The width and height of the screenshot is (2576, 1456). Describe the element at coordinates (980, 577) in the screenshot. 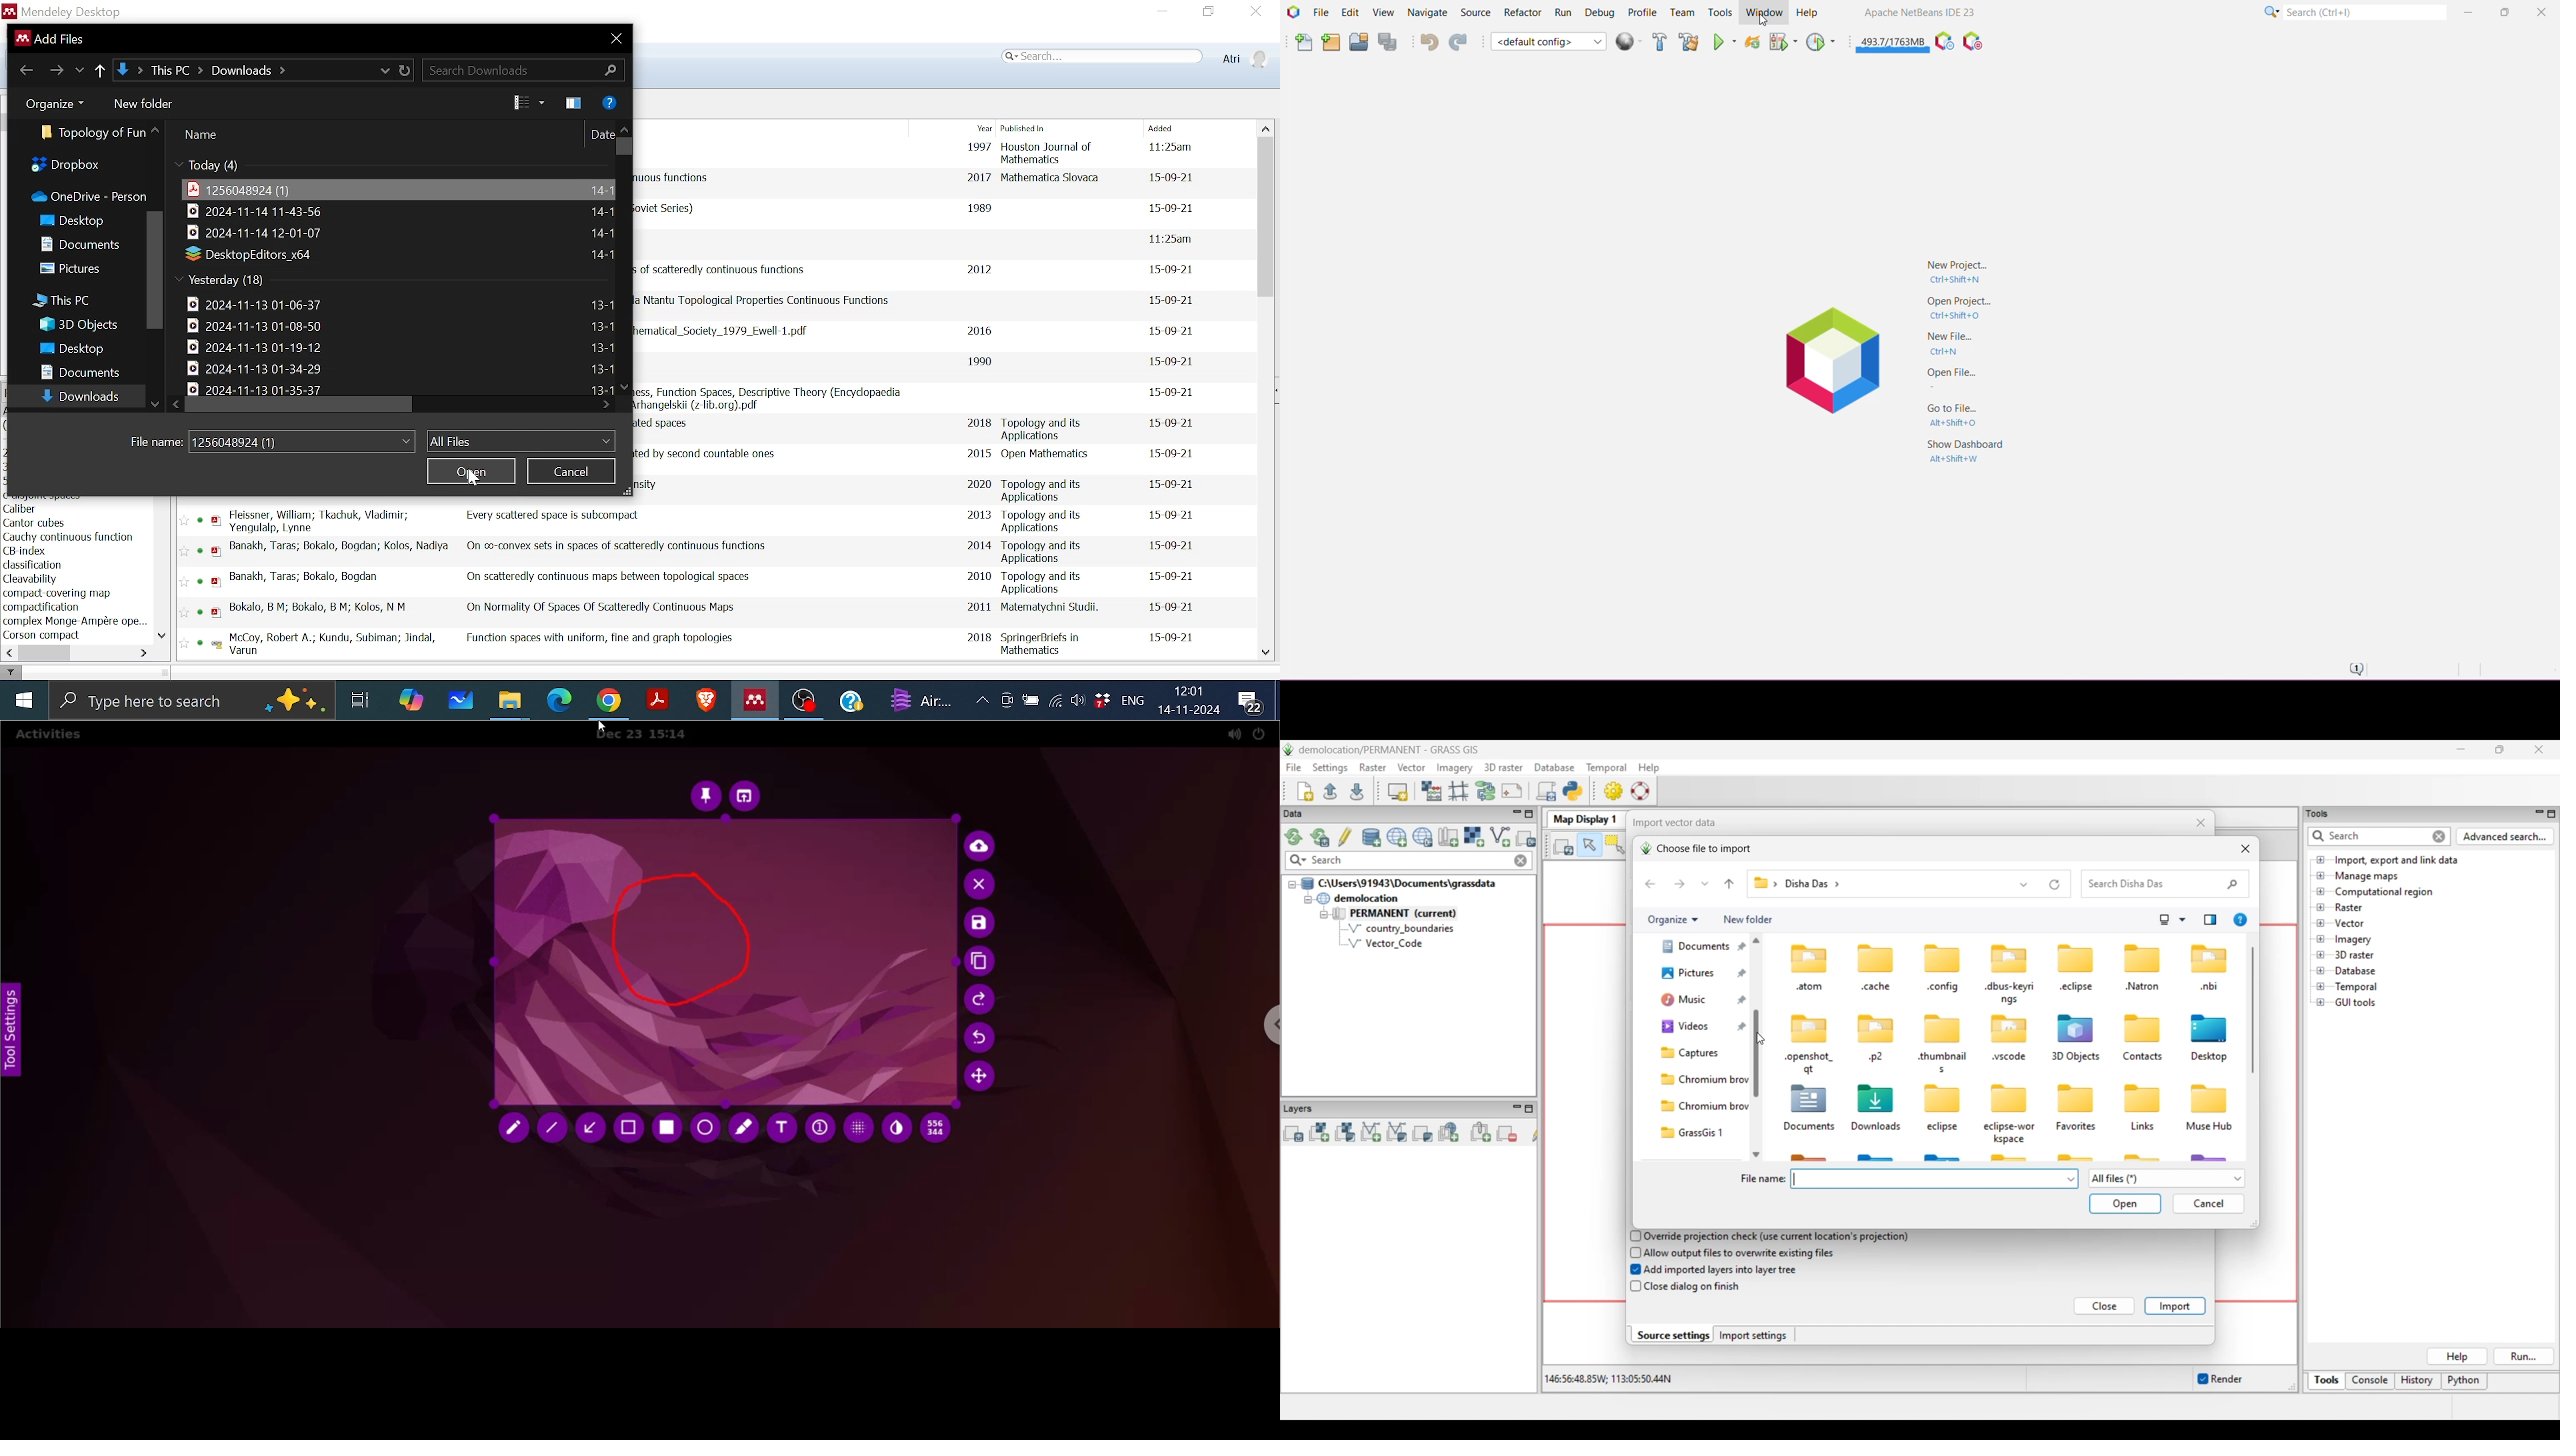

I see `2010` at that location.